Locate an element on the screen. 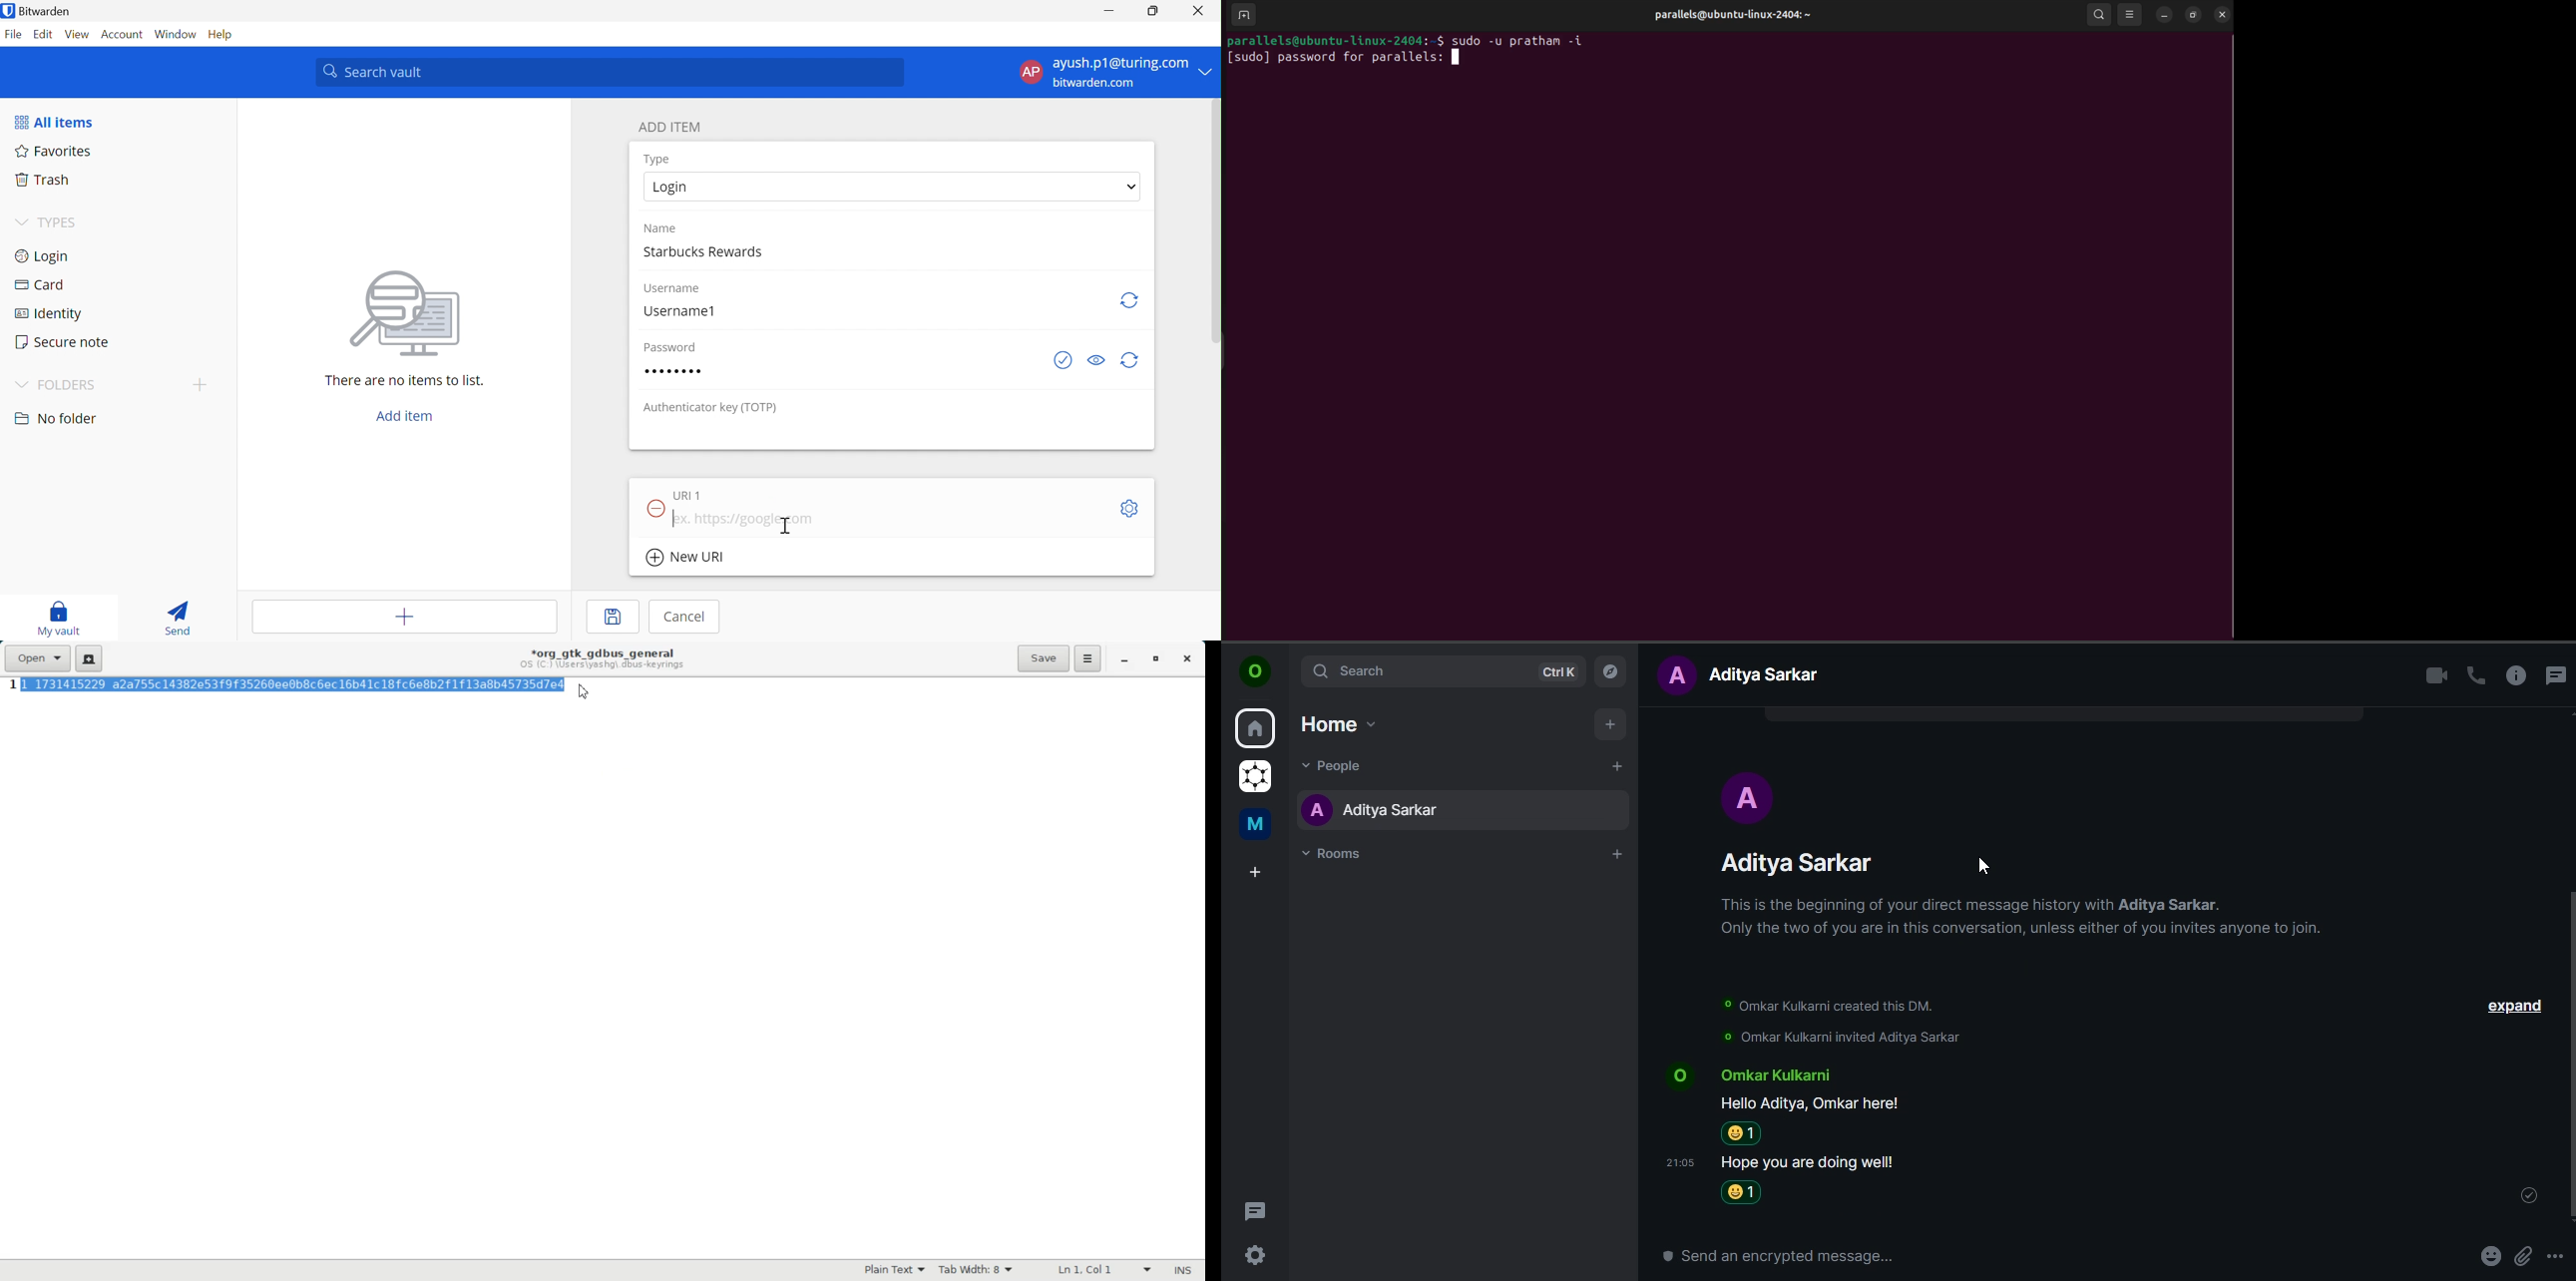 The height and width of the screenshot is (1288, 2576). emoji is located at coordinates (2488, 1256).